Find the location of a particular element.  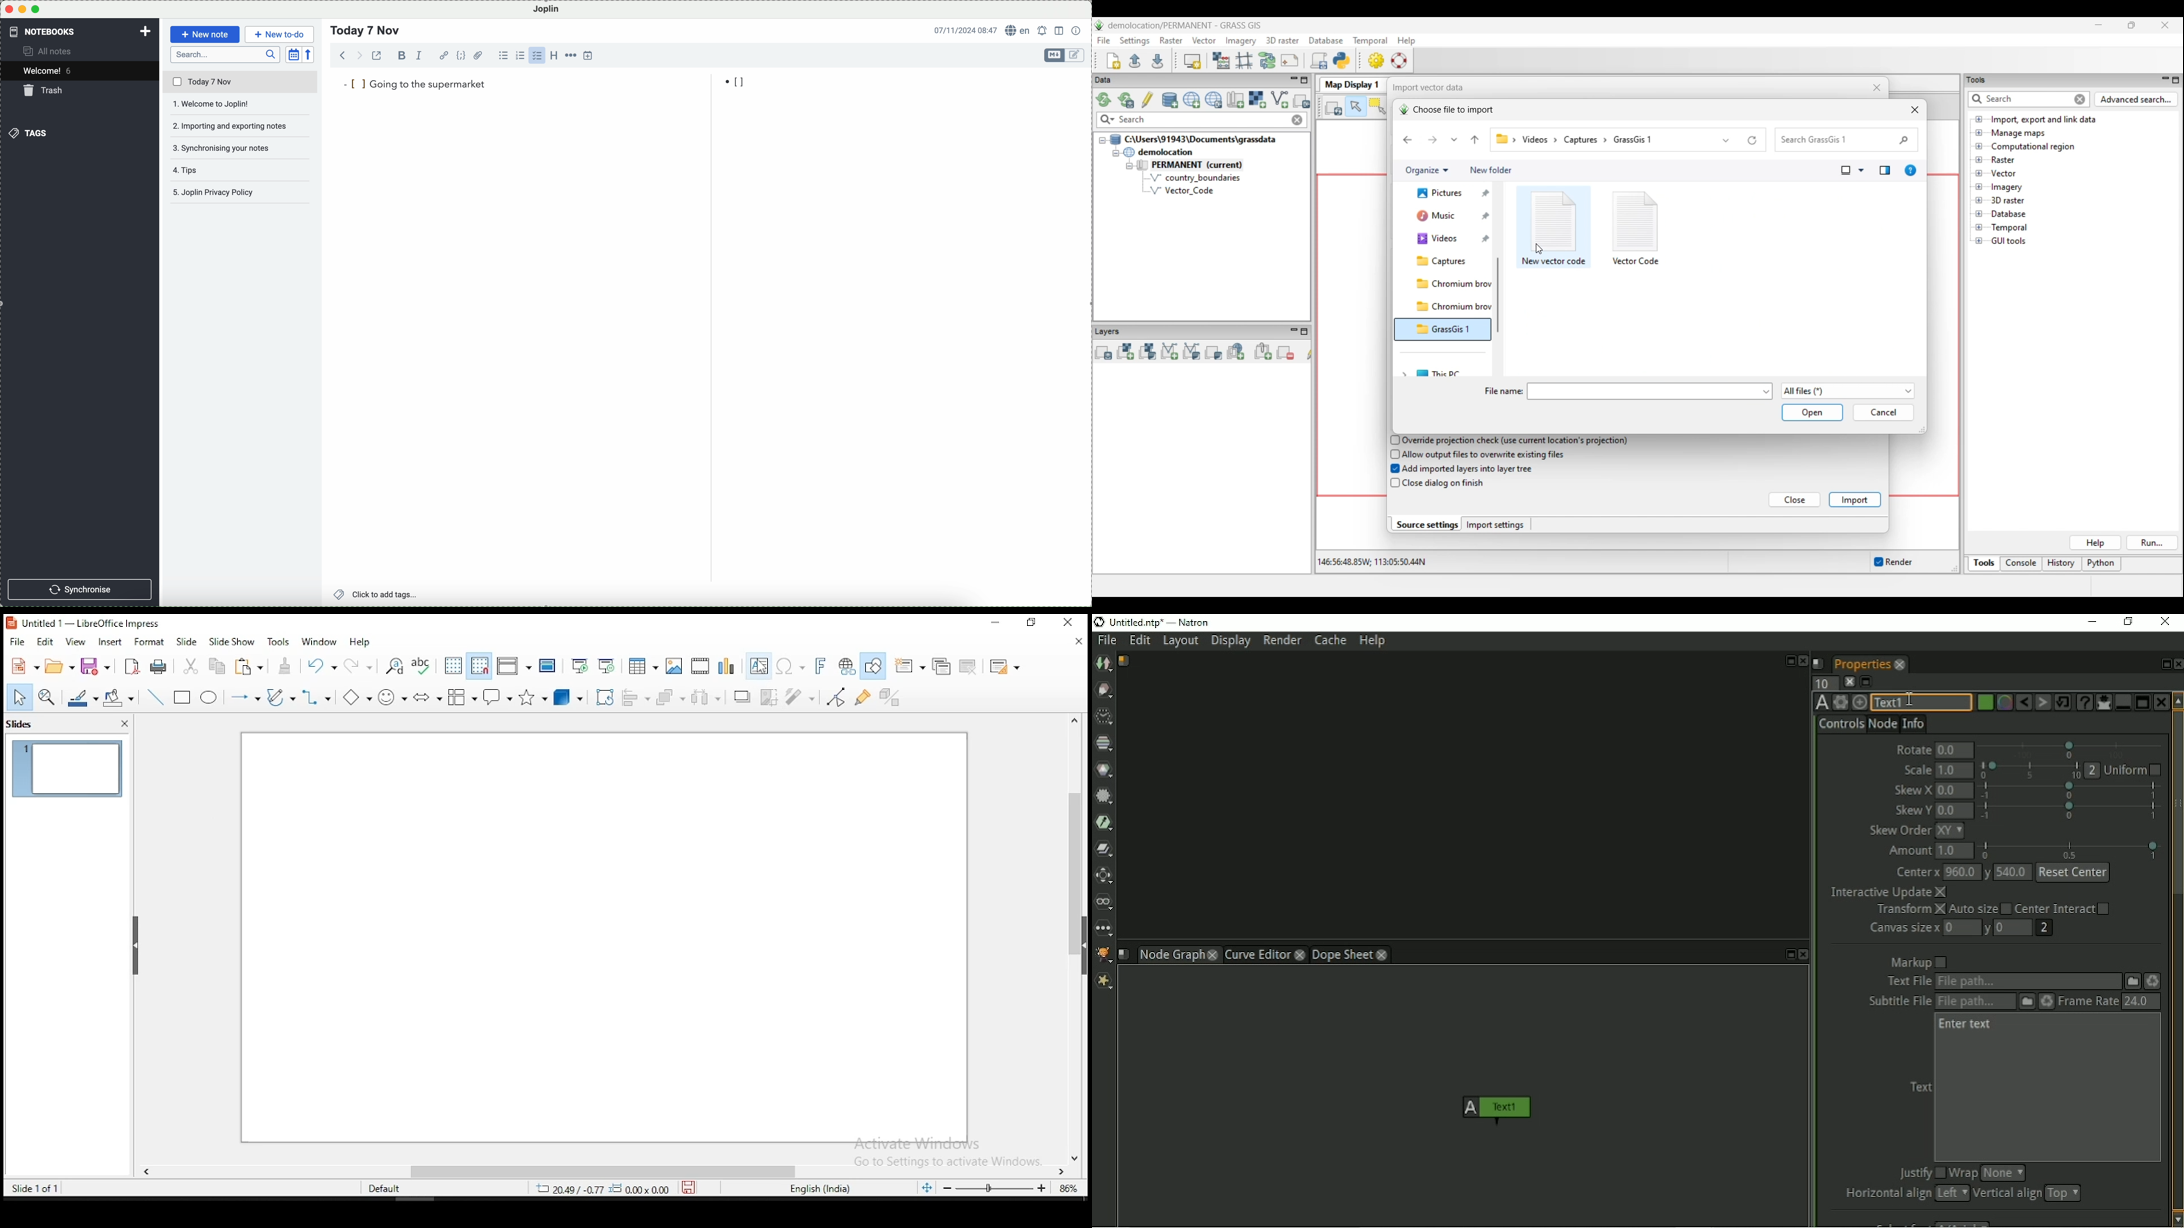

minimize is located at coordinates (994, 624).